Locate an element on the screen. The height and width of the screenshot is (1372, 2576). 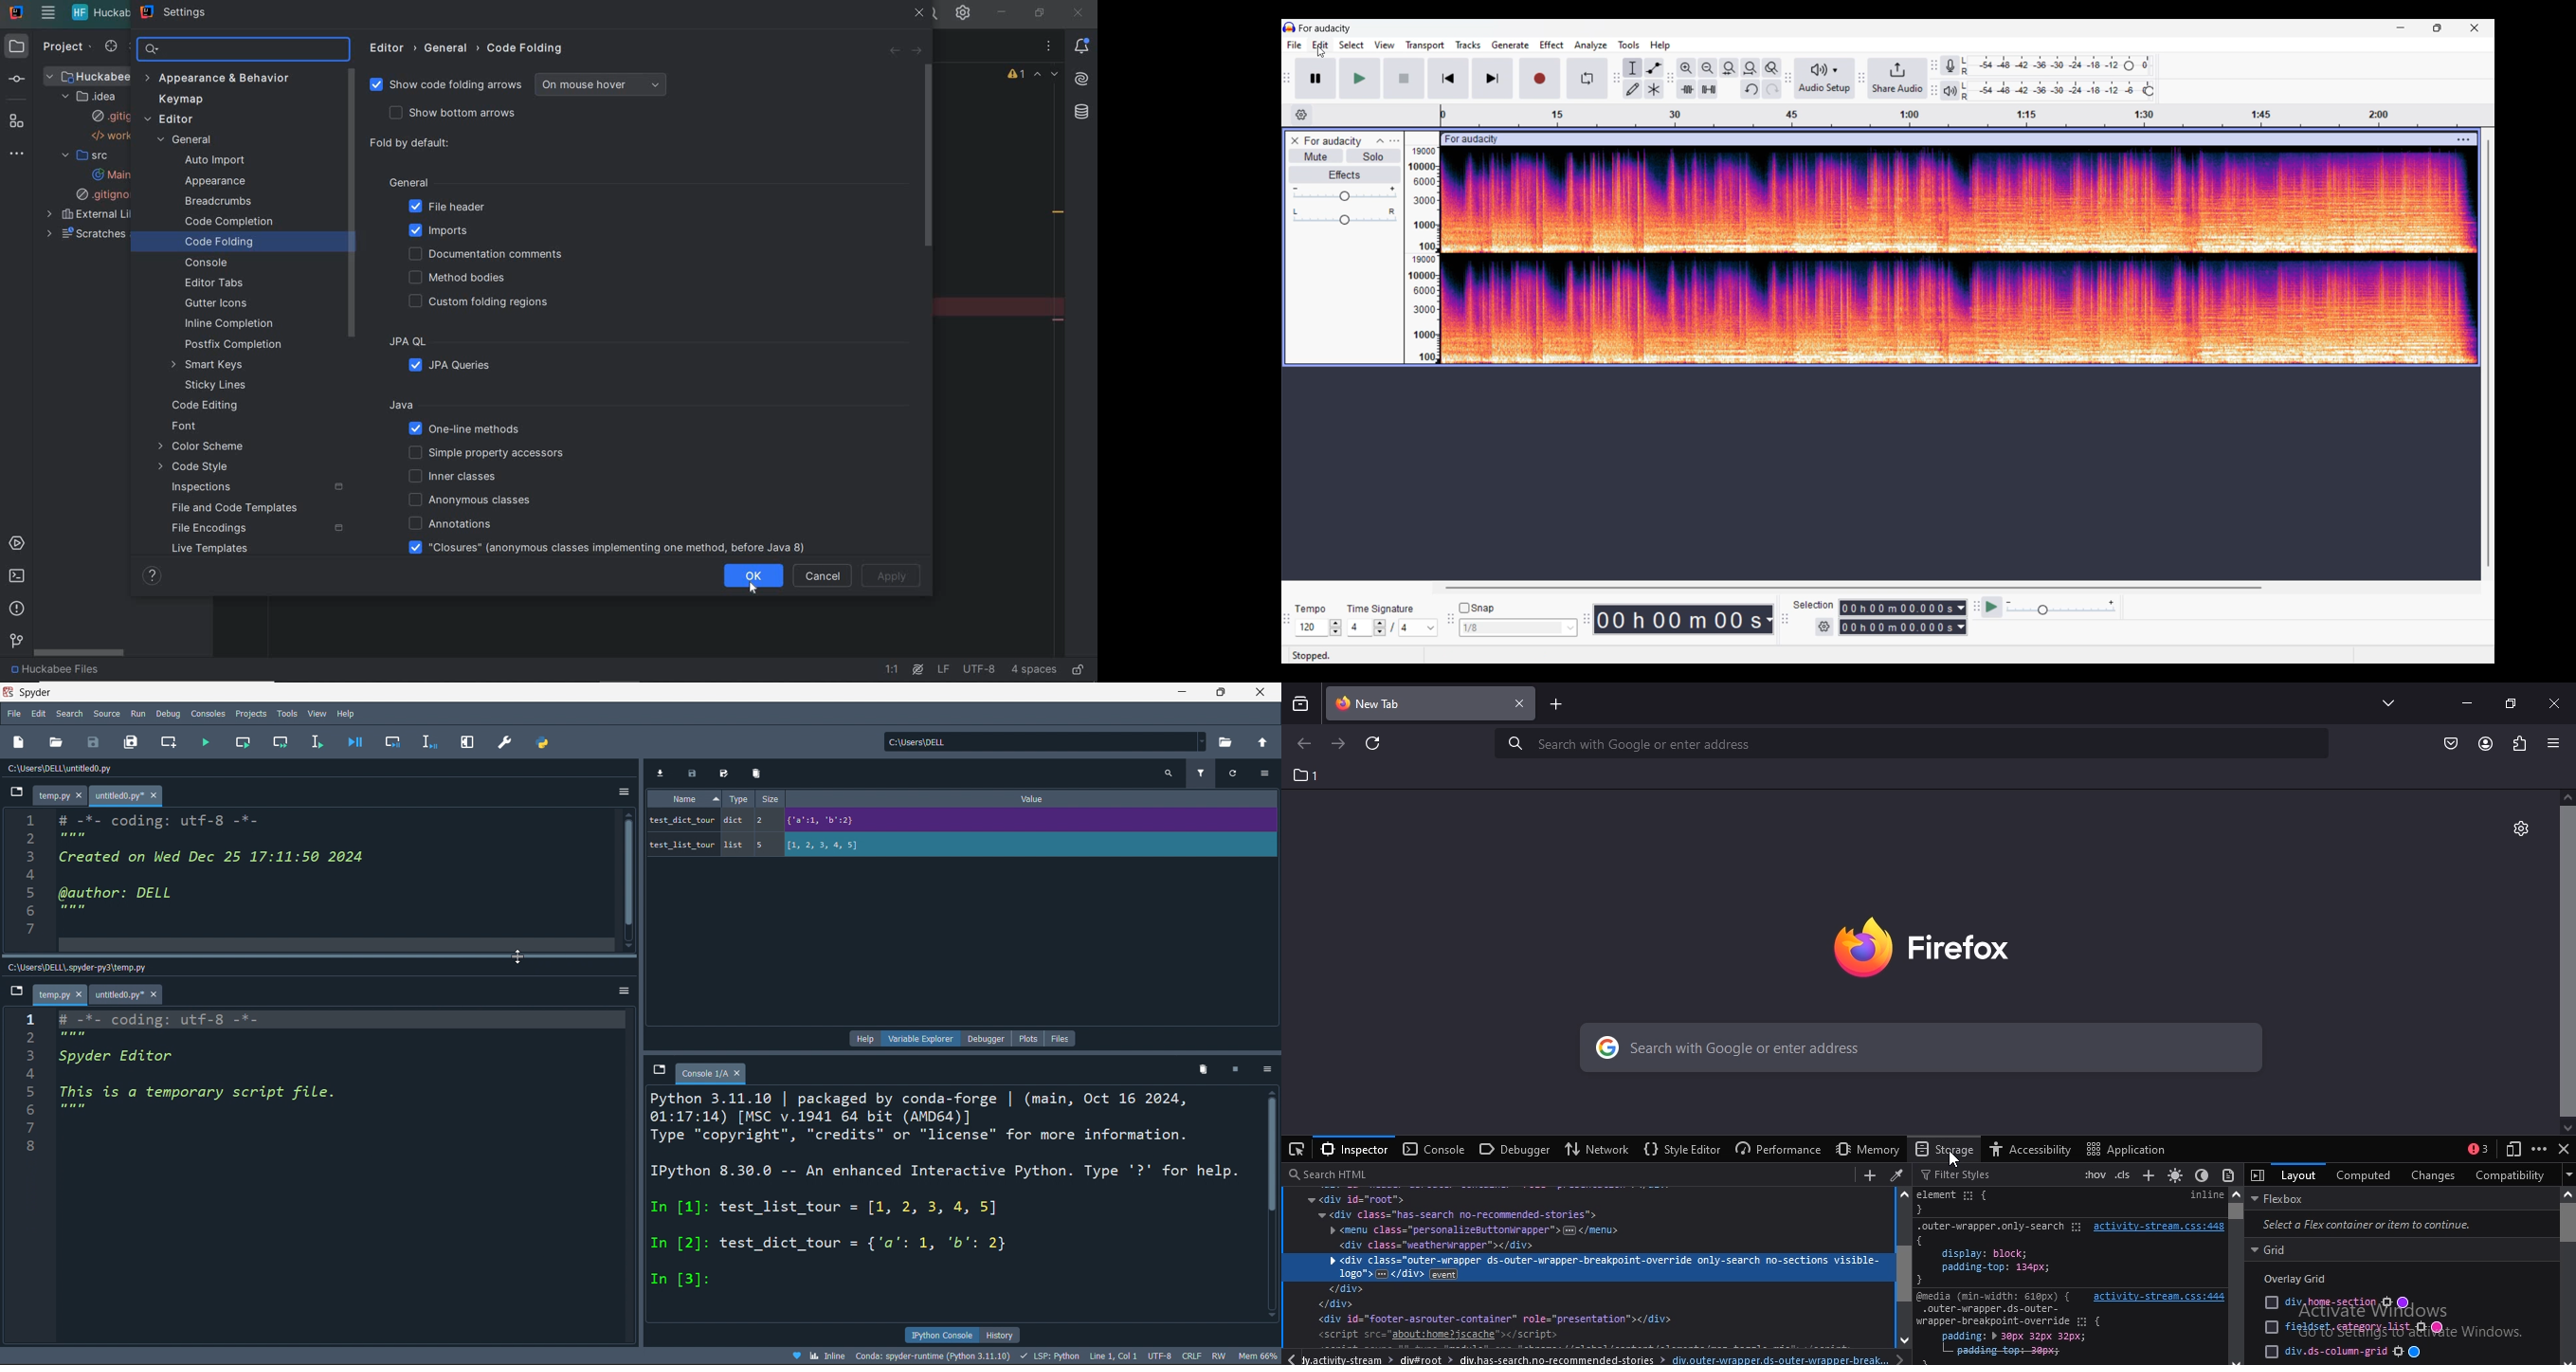
close kernel is located at coordinates (1235, 1072).